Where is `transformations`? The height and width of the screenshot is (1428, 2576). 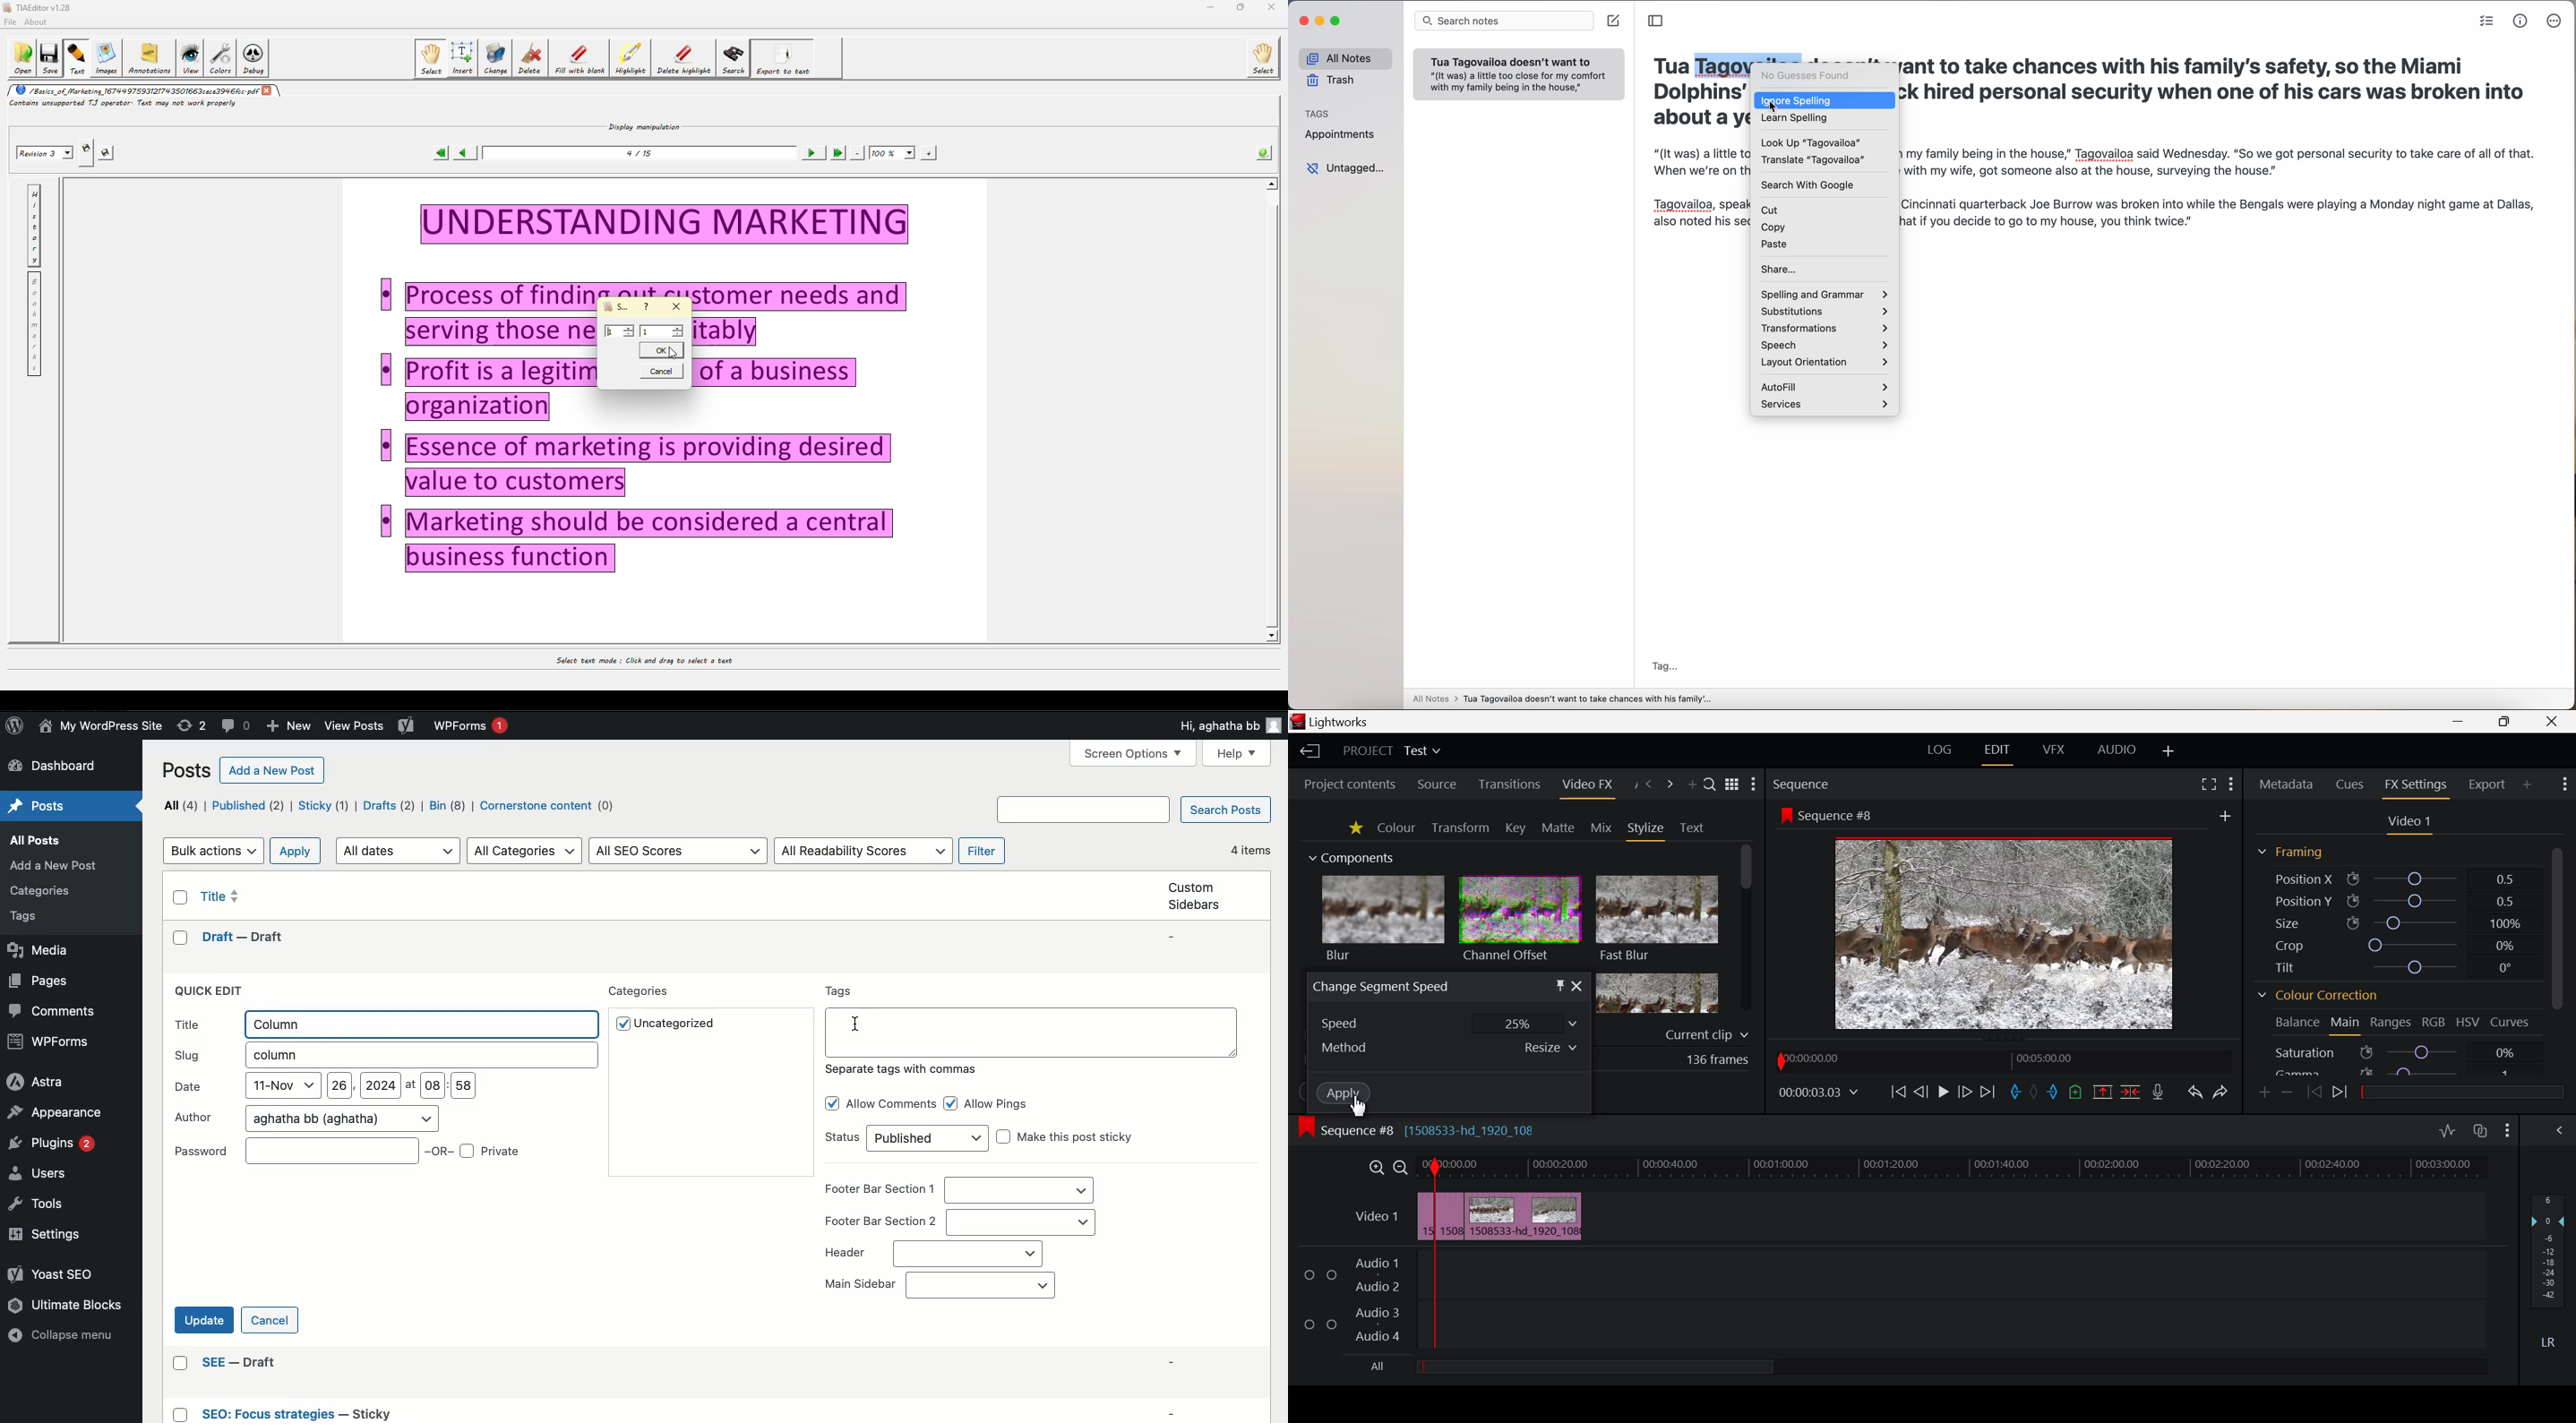
transformations is located at coordinates (1823, 328).